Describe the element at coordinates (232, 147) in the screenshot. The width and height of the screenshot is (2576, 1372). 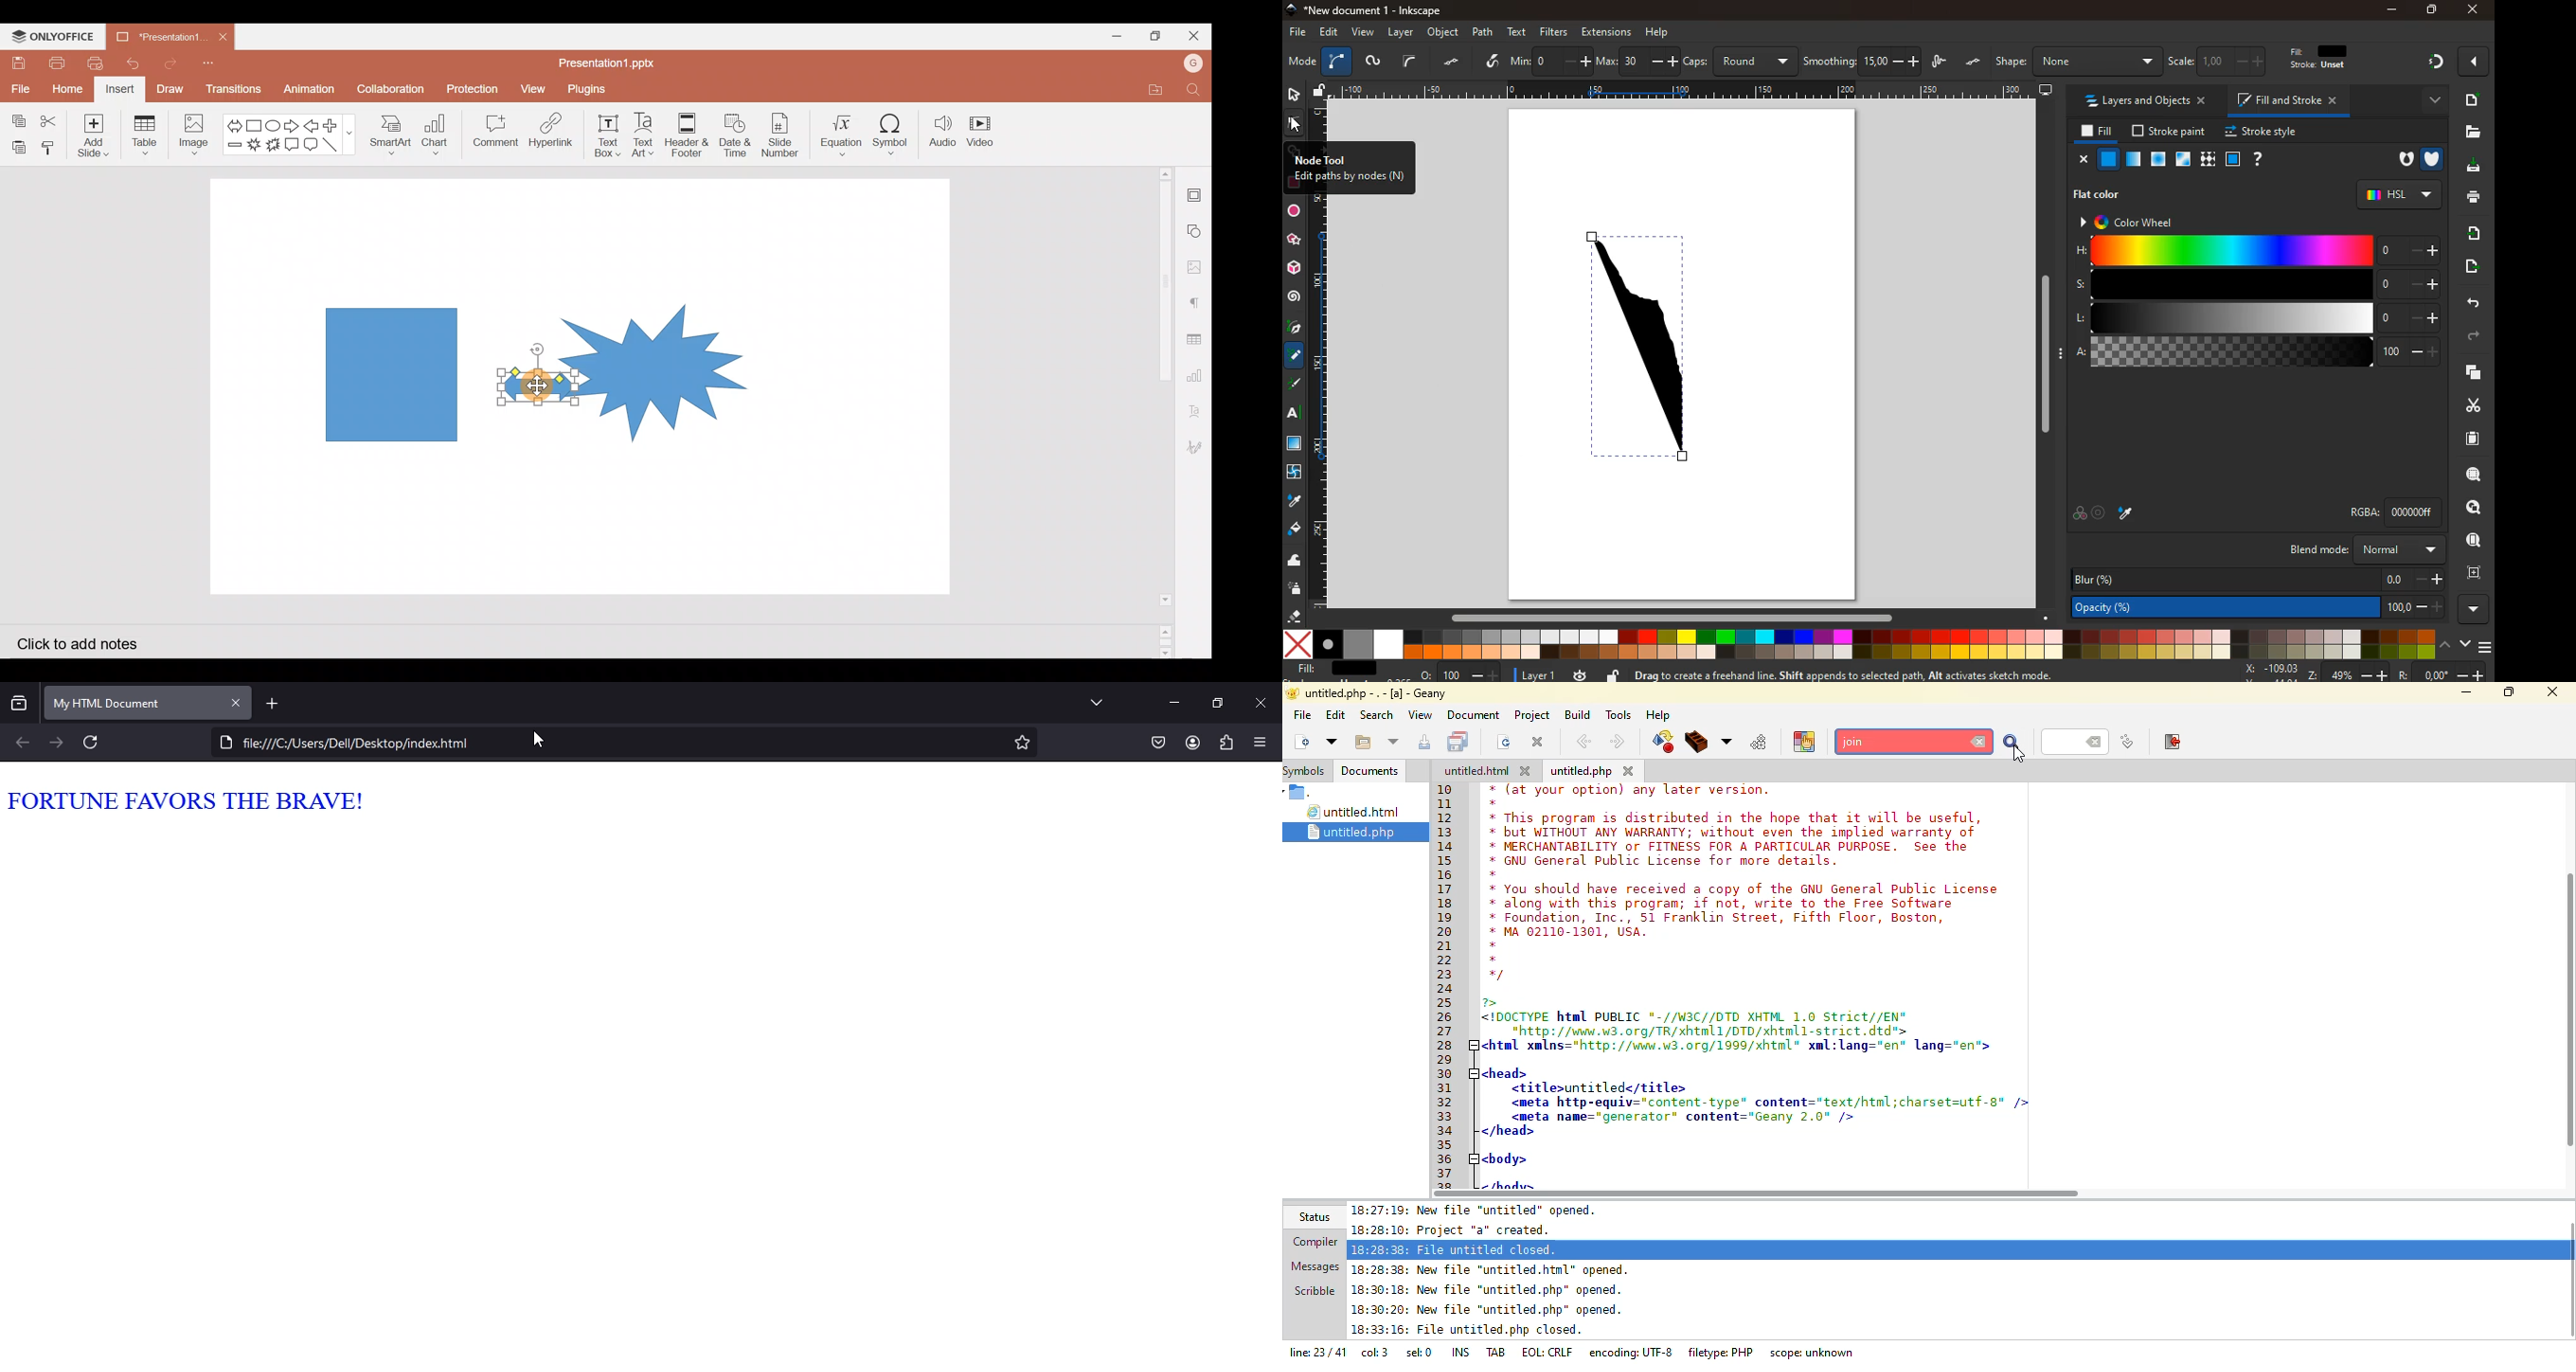
I see `Minus` at that location.